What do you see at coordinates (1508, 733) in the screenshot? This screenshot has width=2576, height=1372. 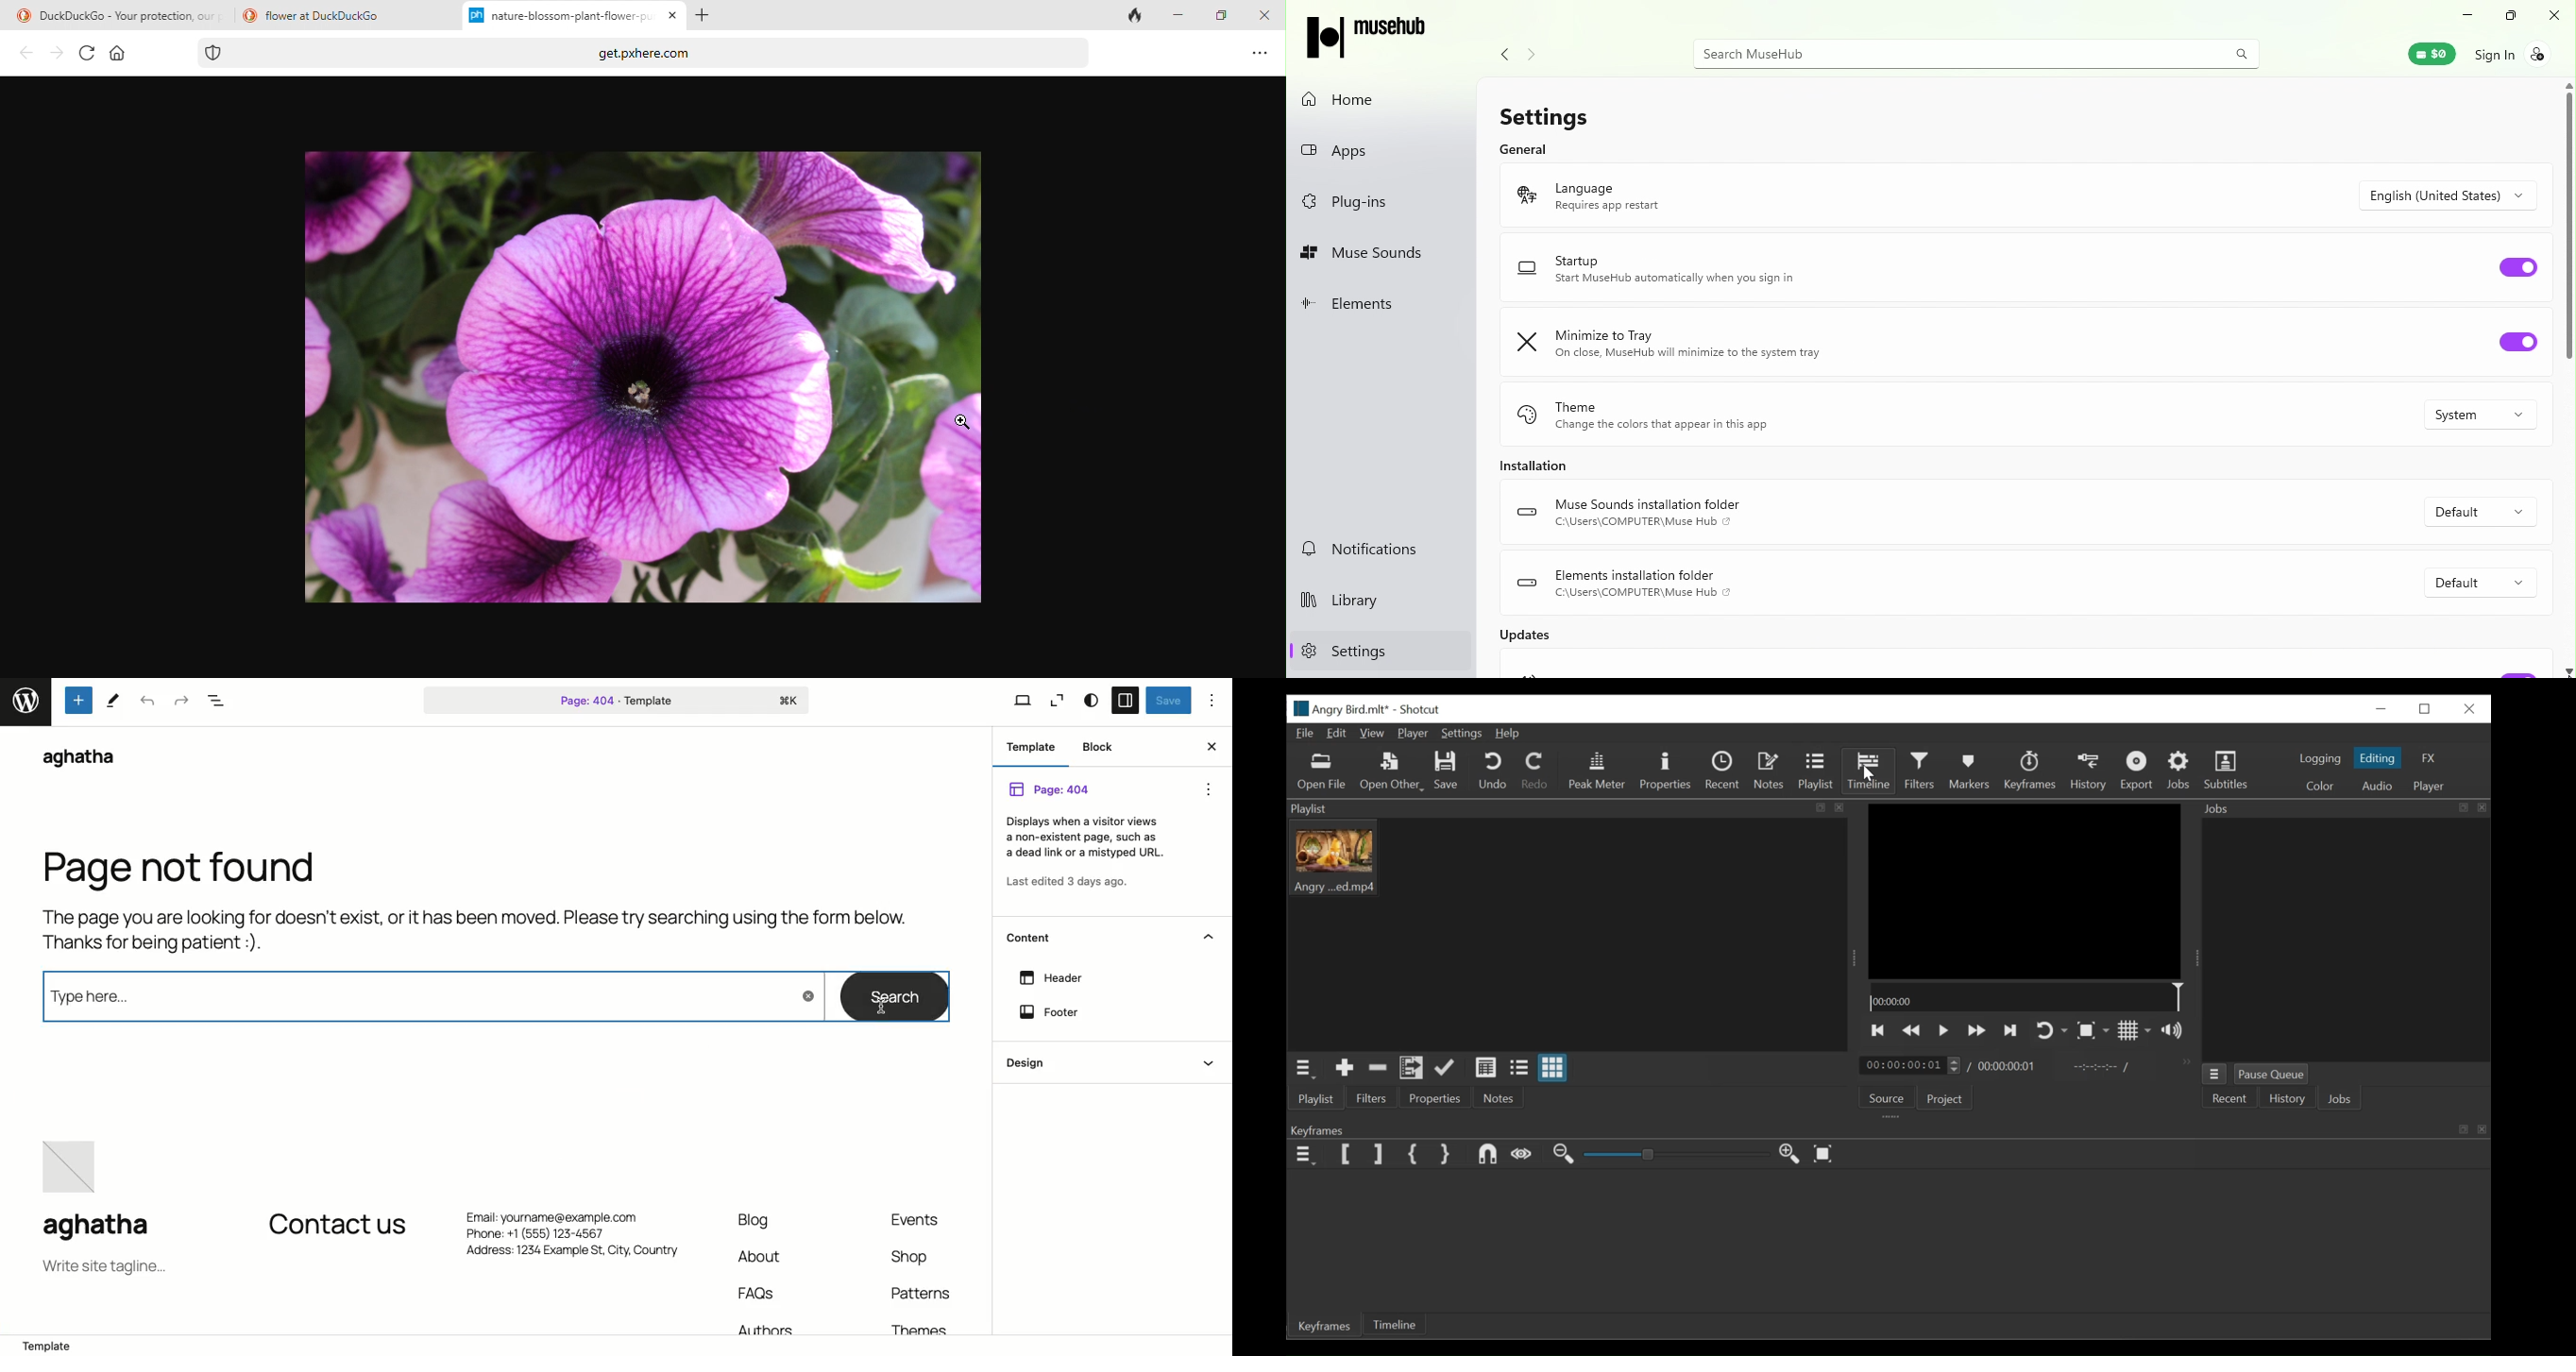 I see `Help` at bounding box center [1508, 733].